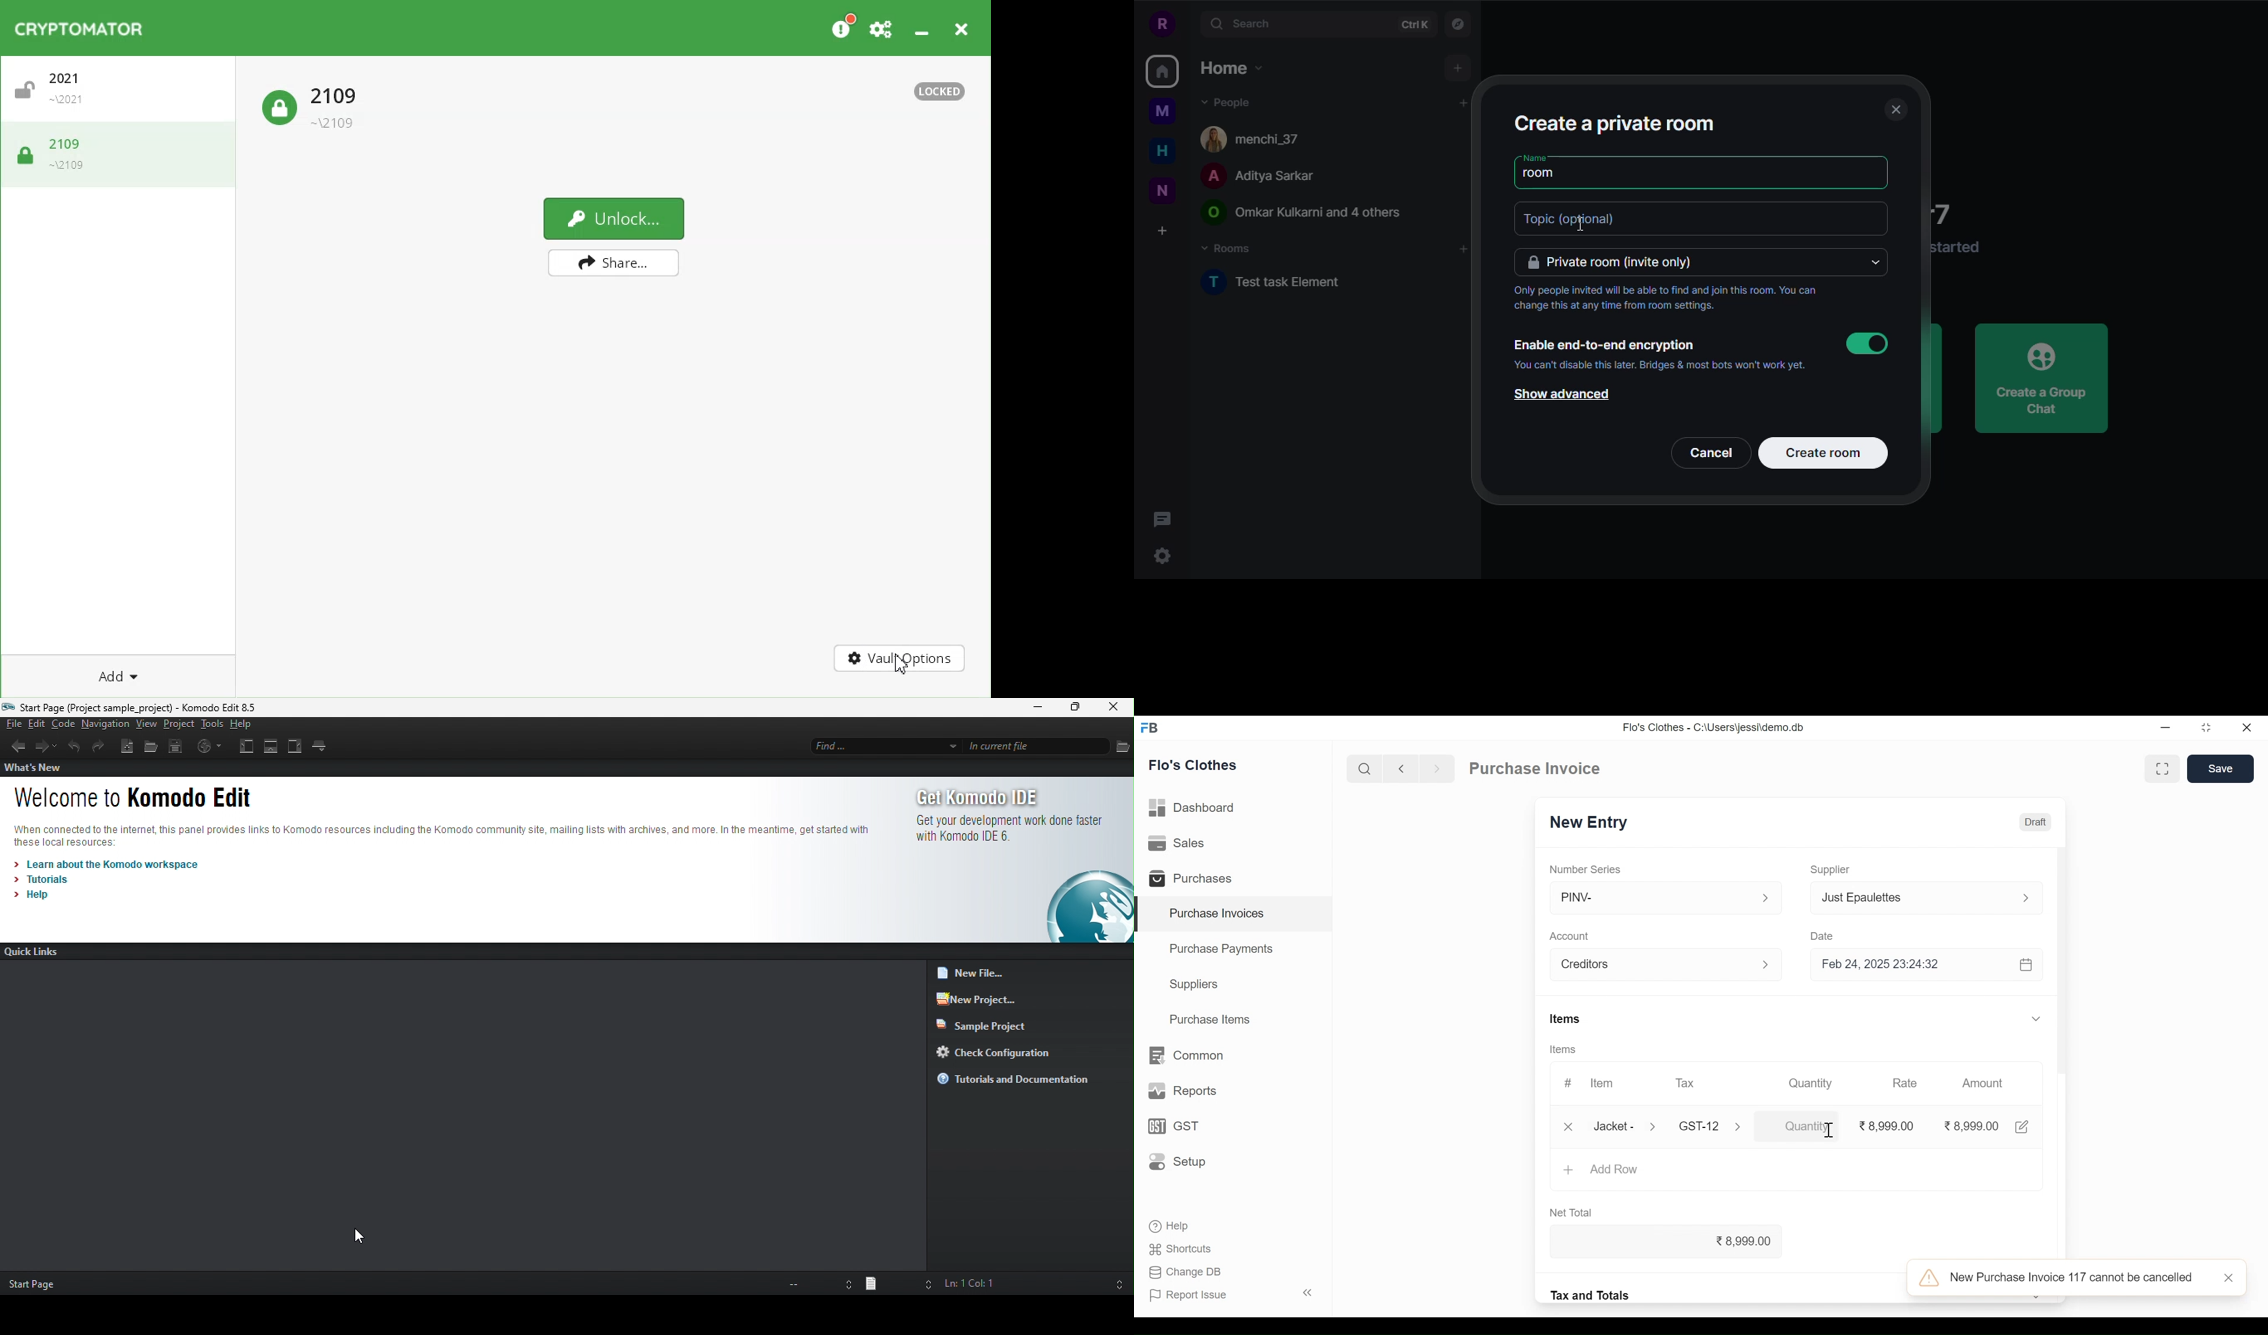 This screenshot has width=2268, height=1344. Describe the element at coordinates (1590, 823) in the screenshot. I see `New Entry` at that location.